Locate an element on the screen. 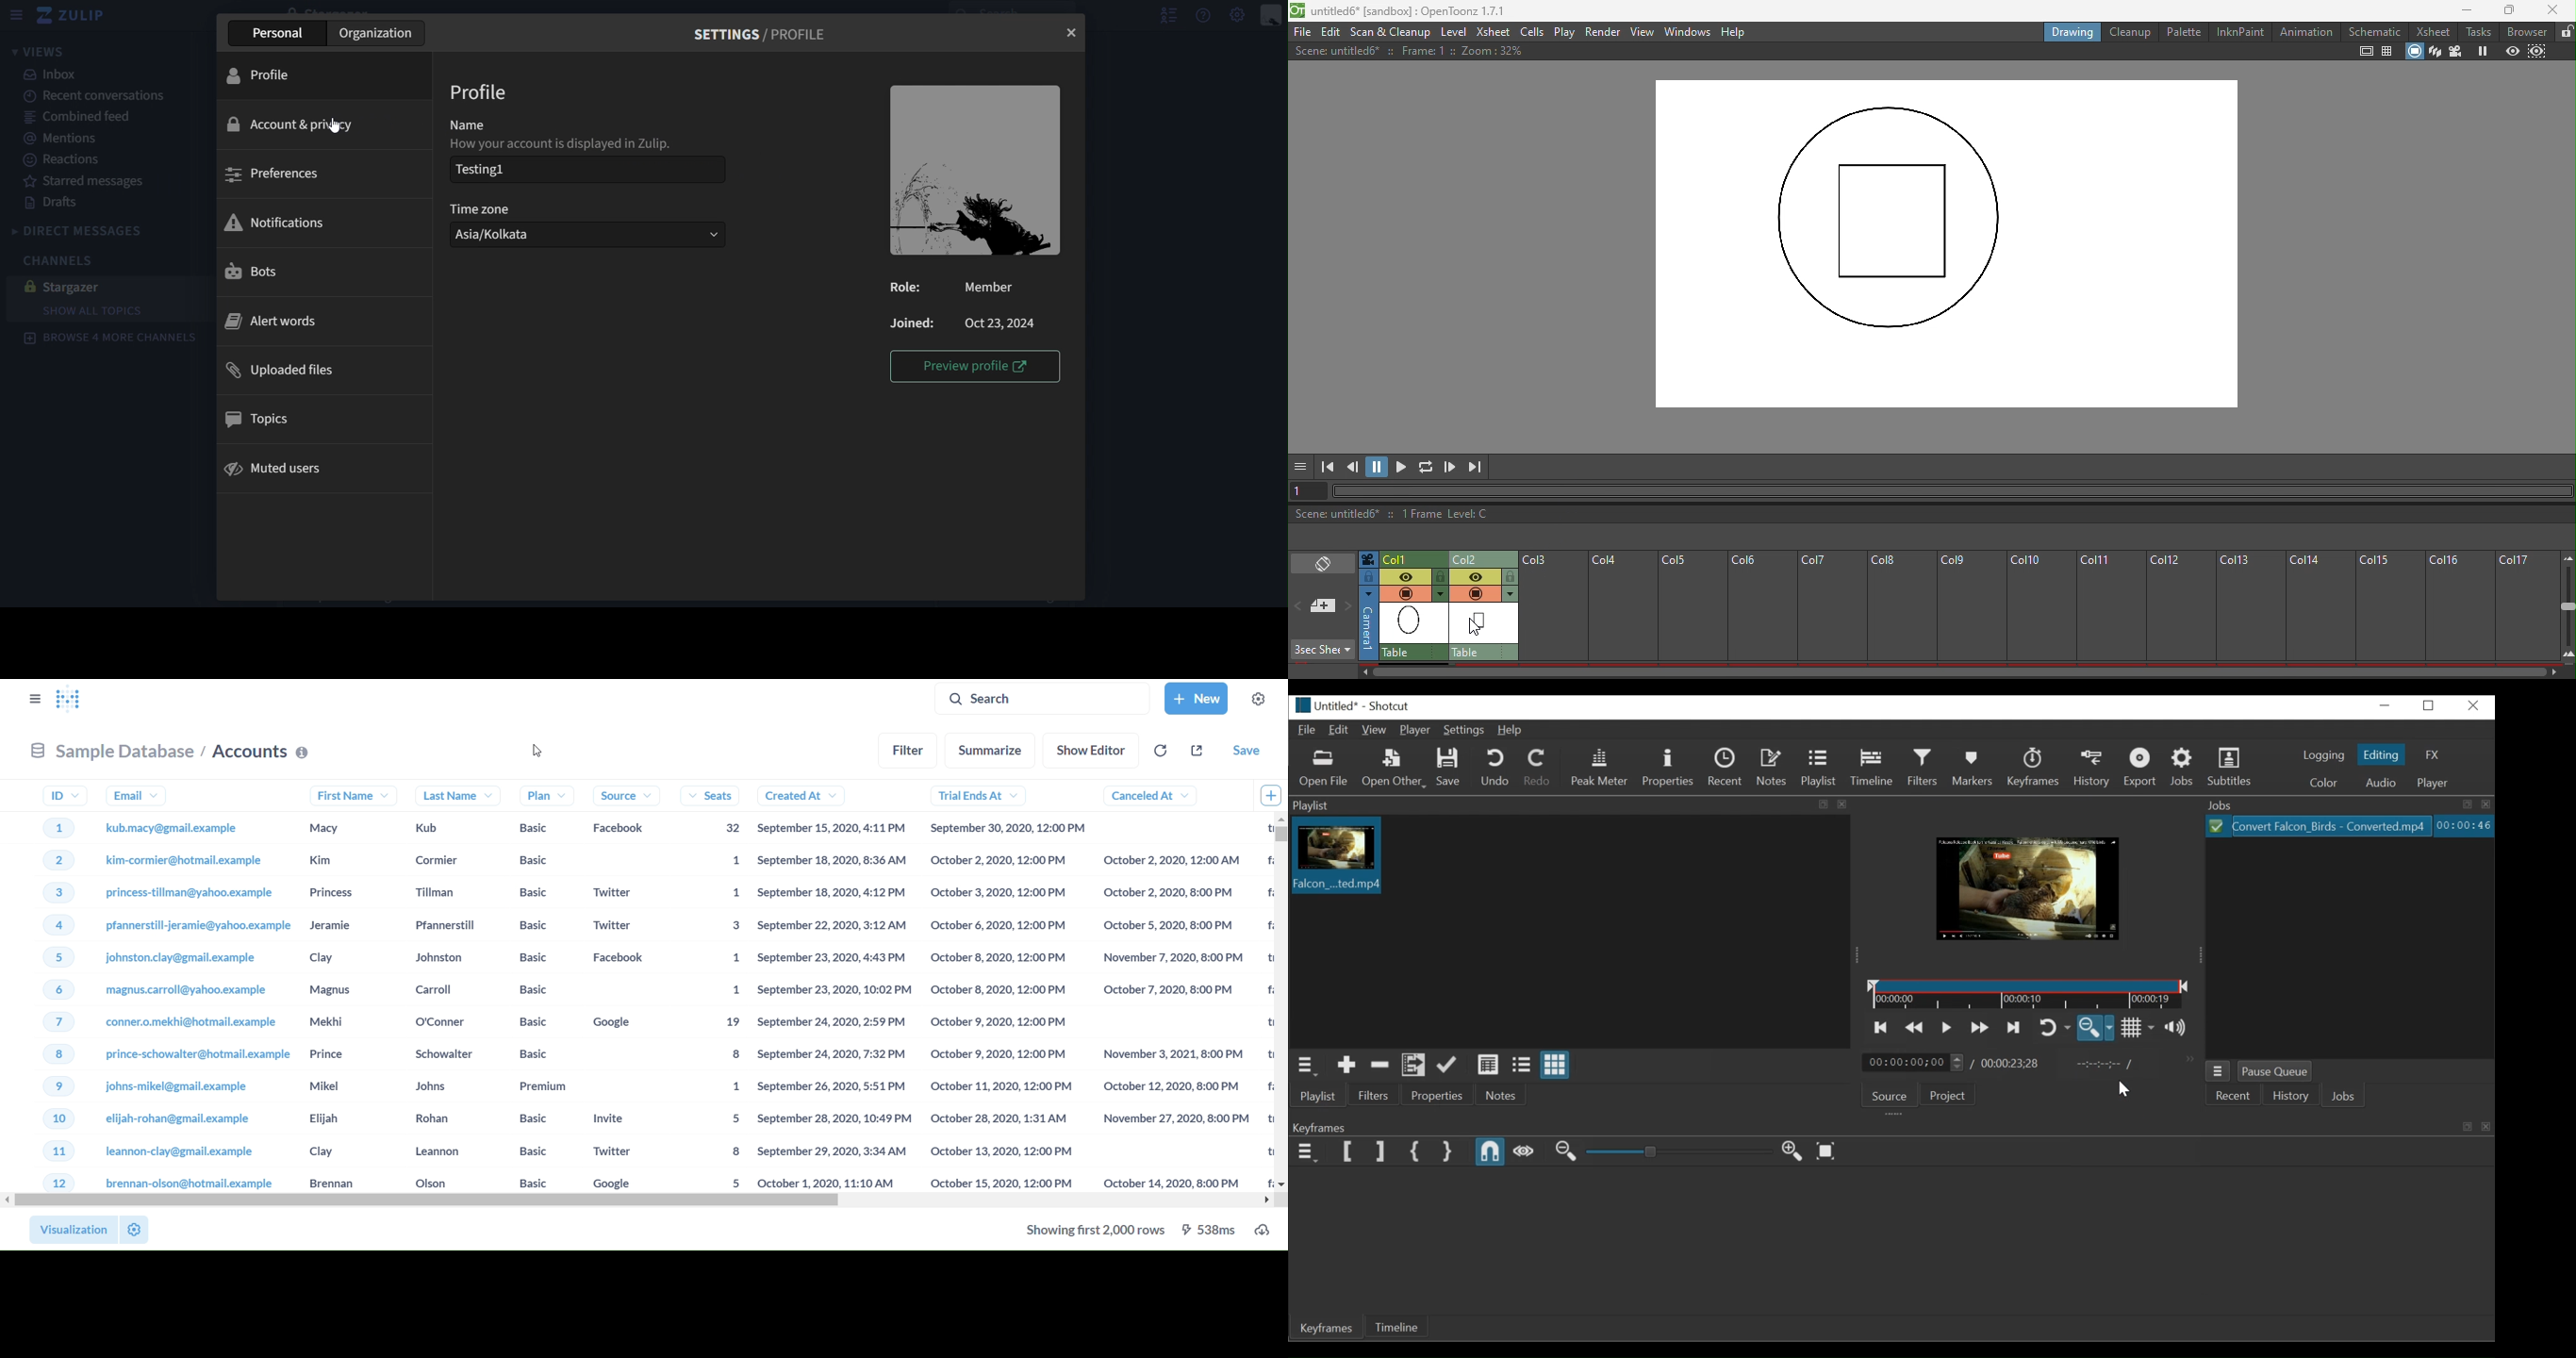  Camera is located at coordinates (2457, 51).